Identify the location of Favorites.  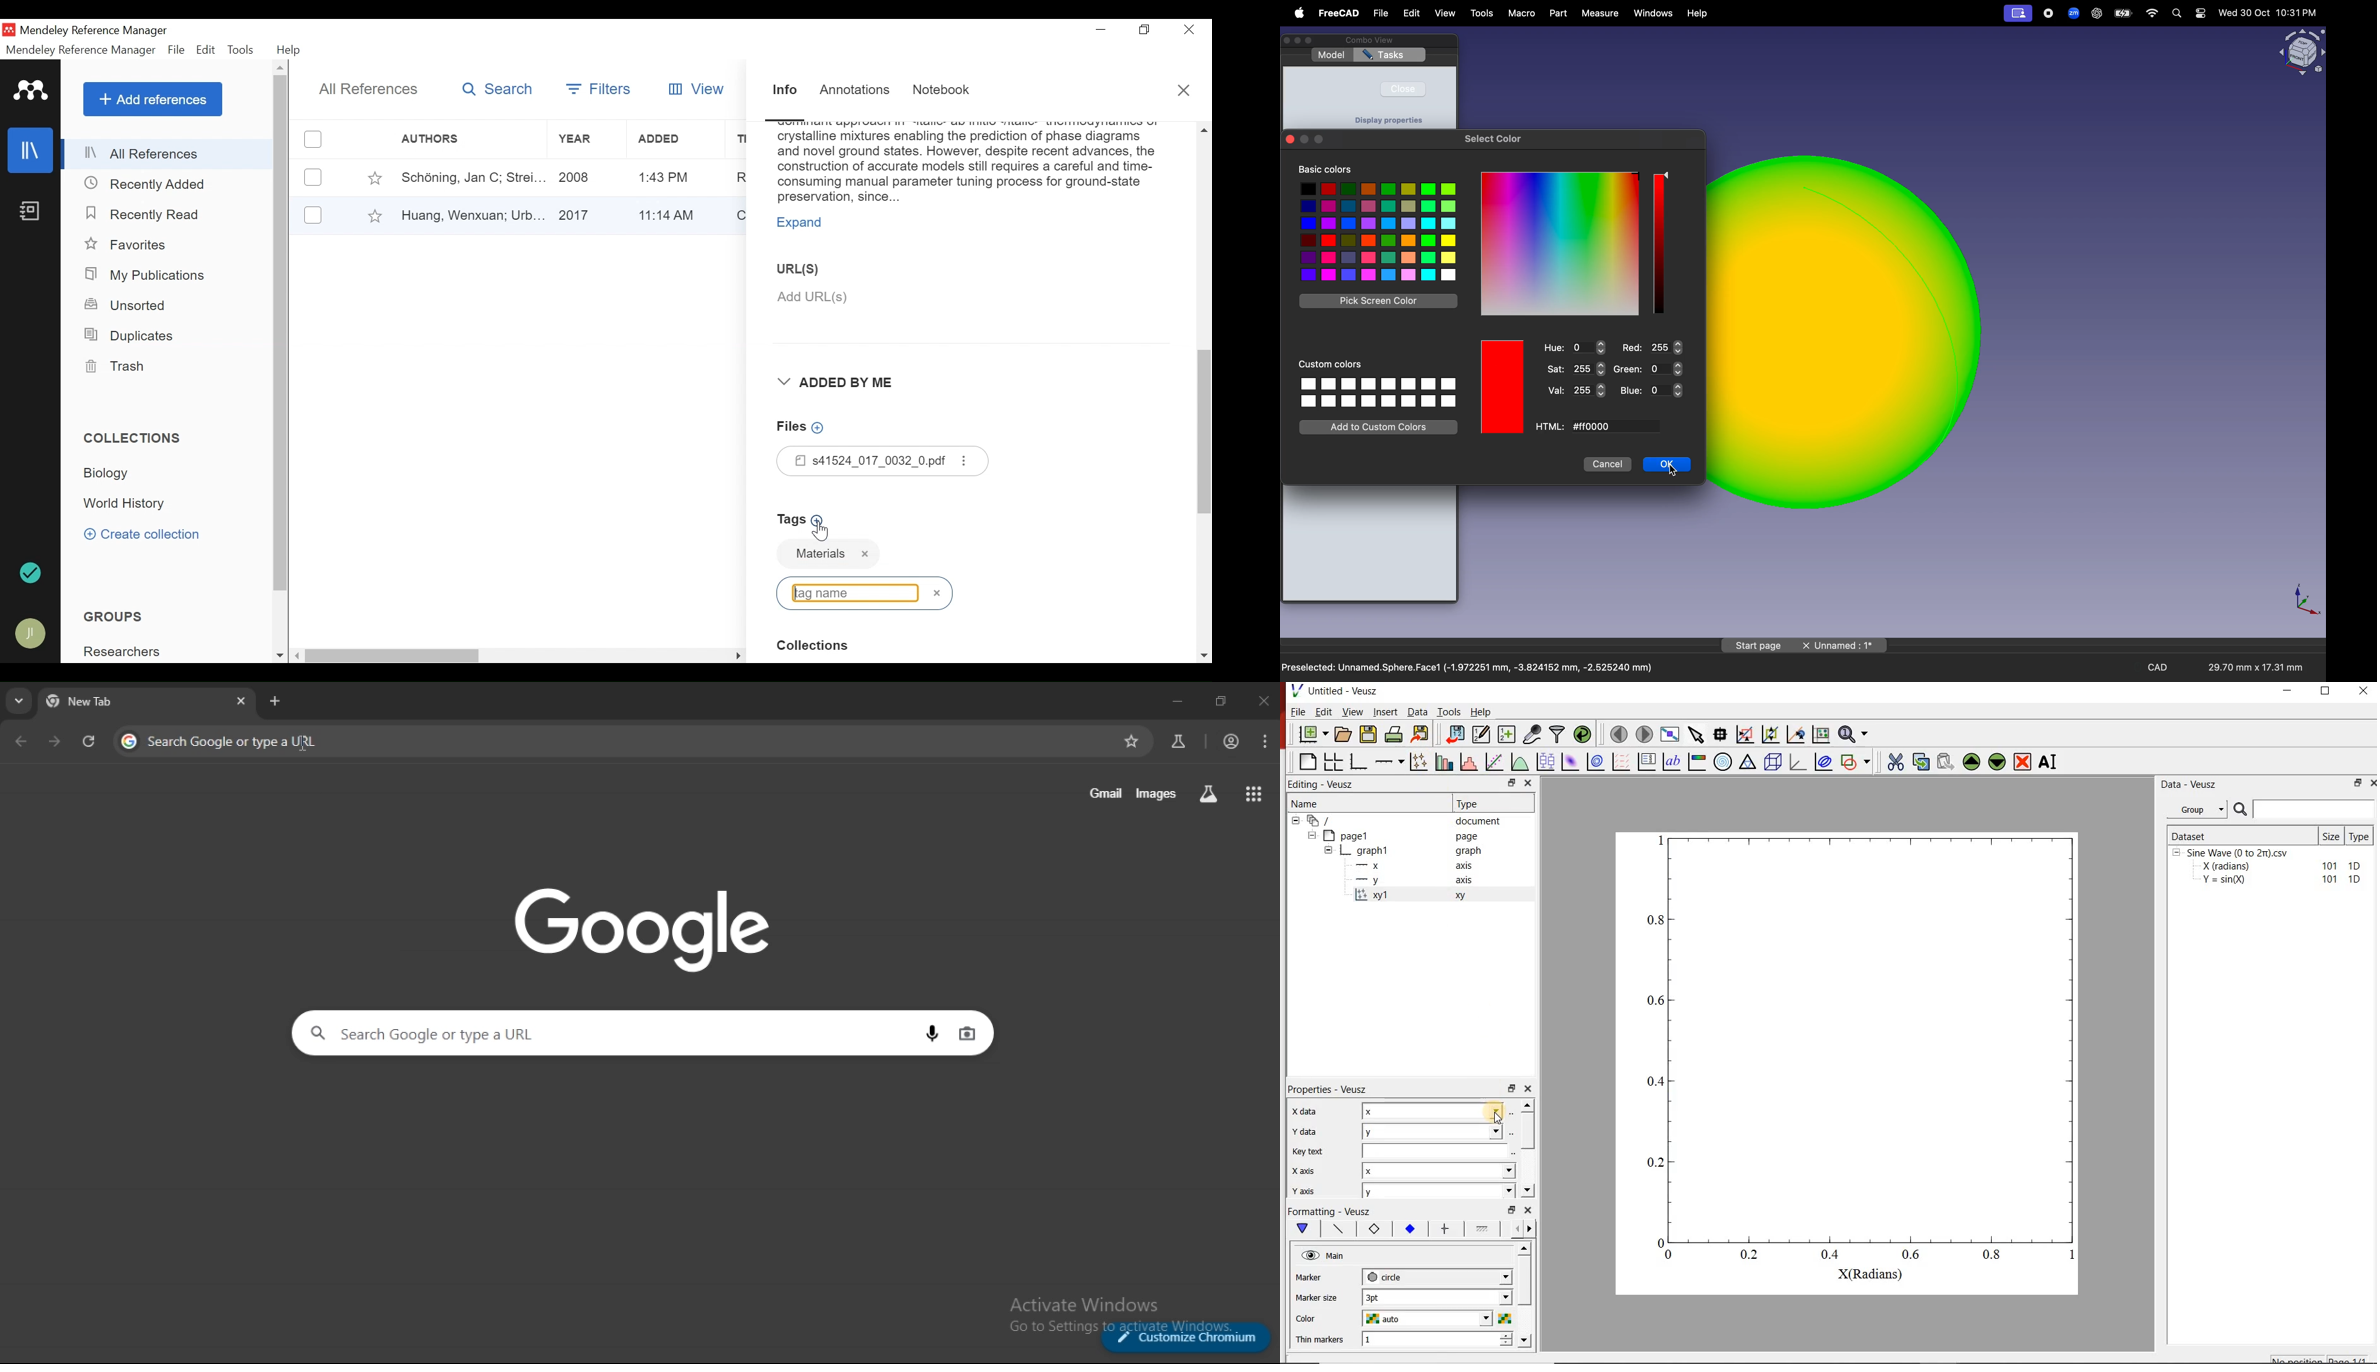
(130, 245).